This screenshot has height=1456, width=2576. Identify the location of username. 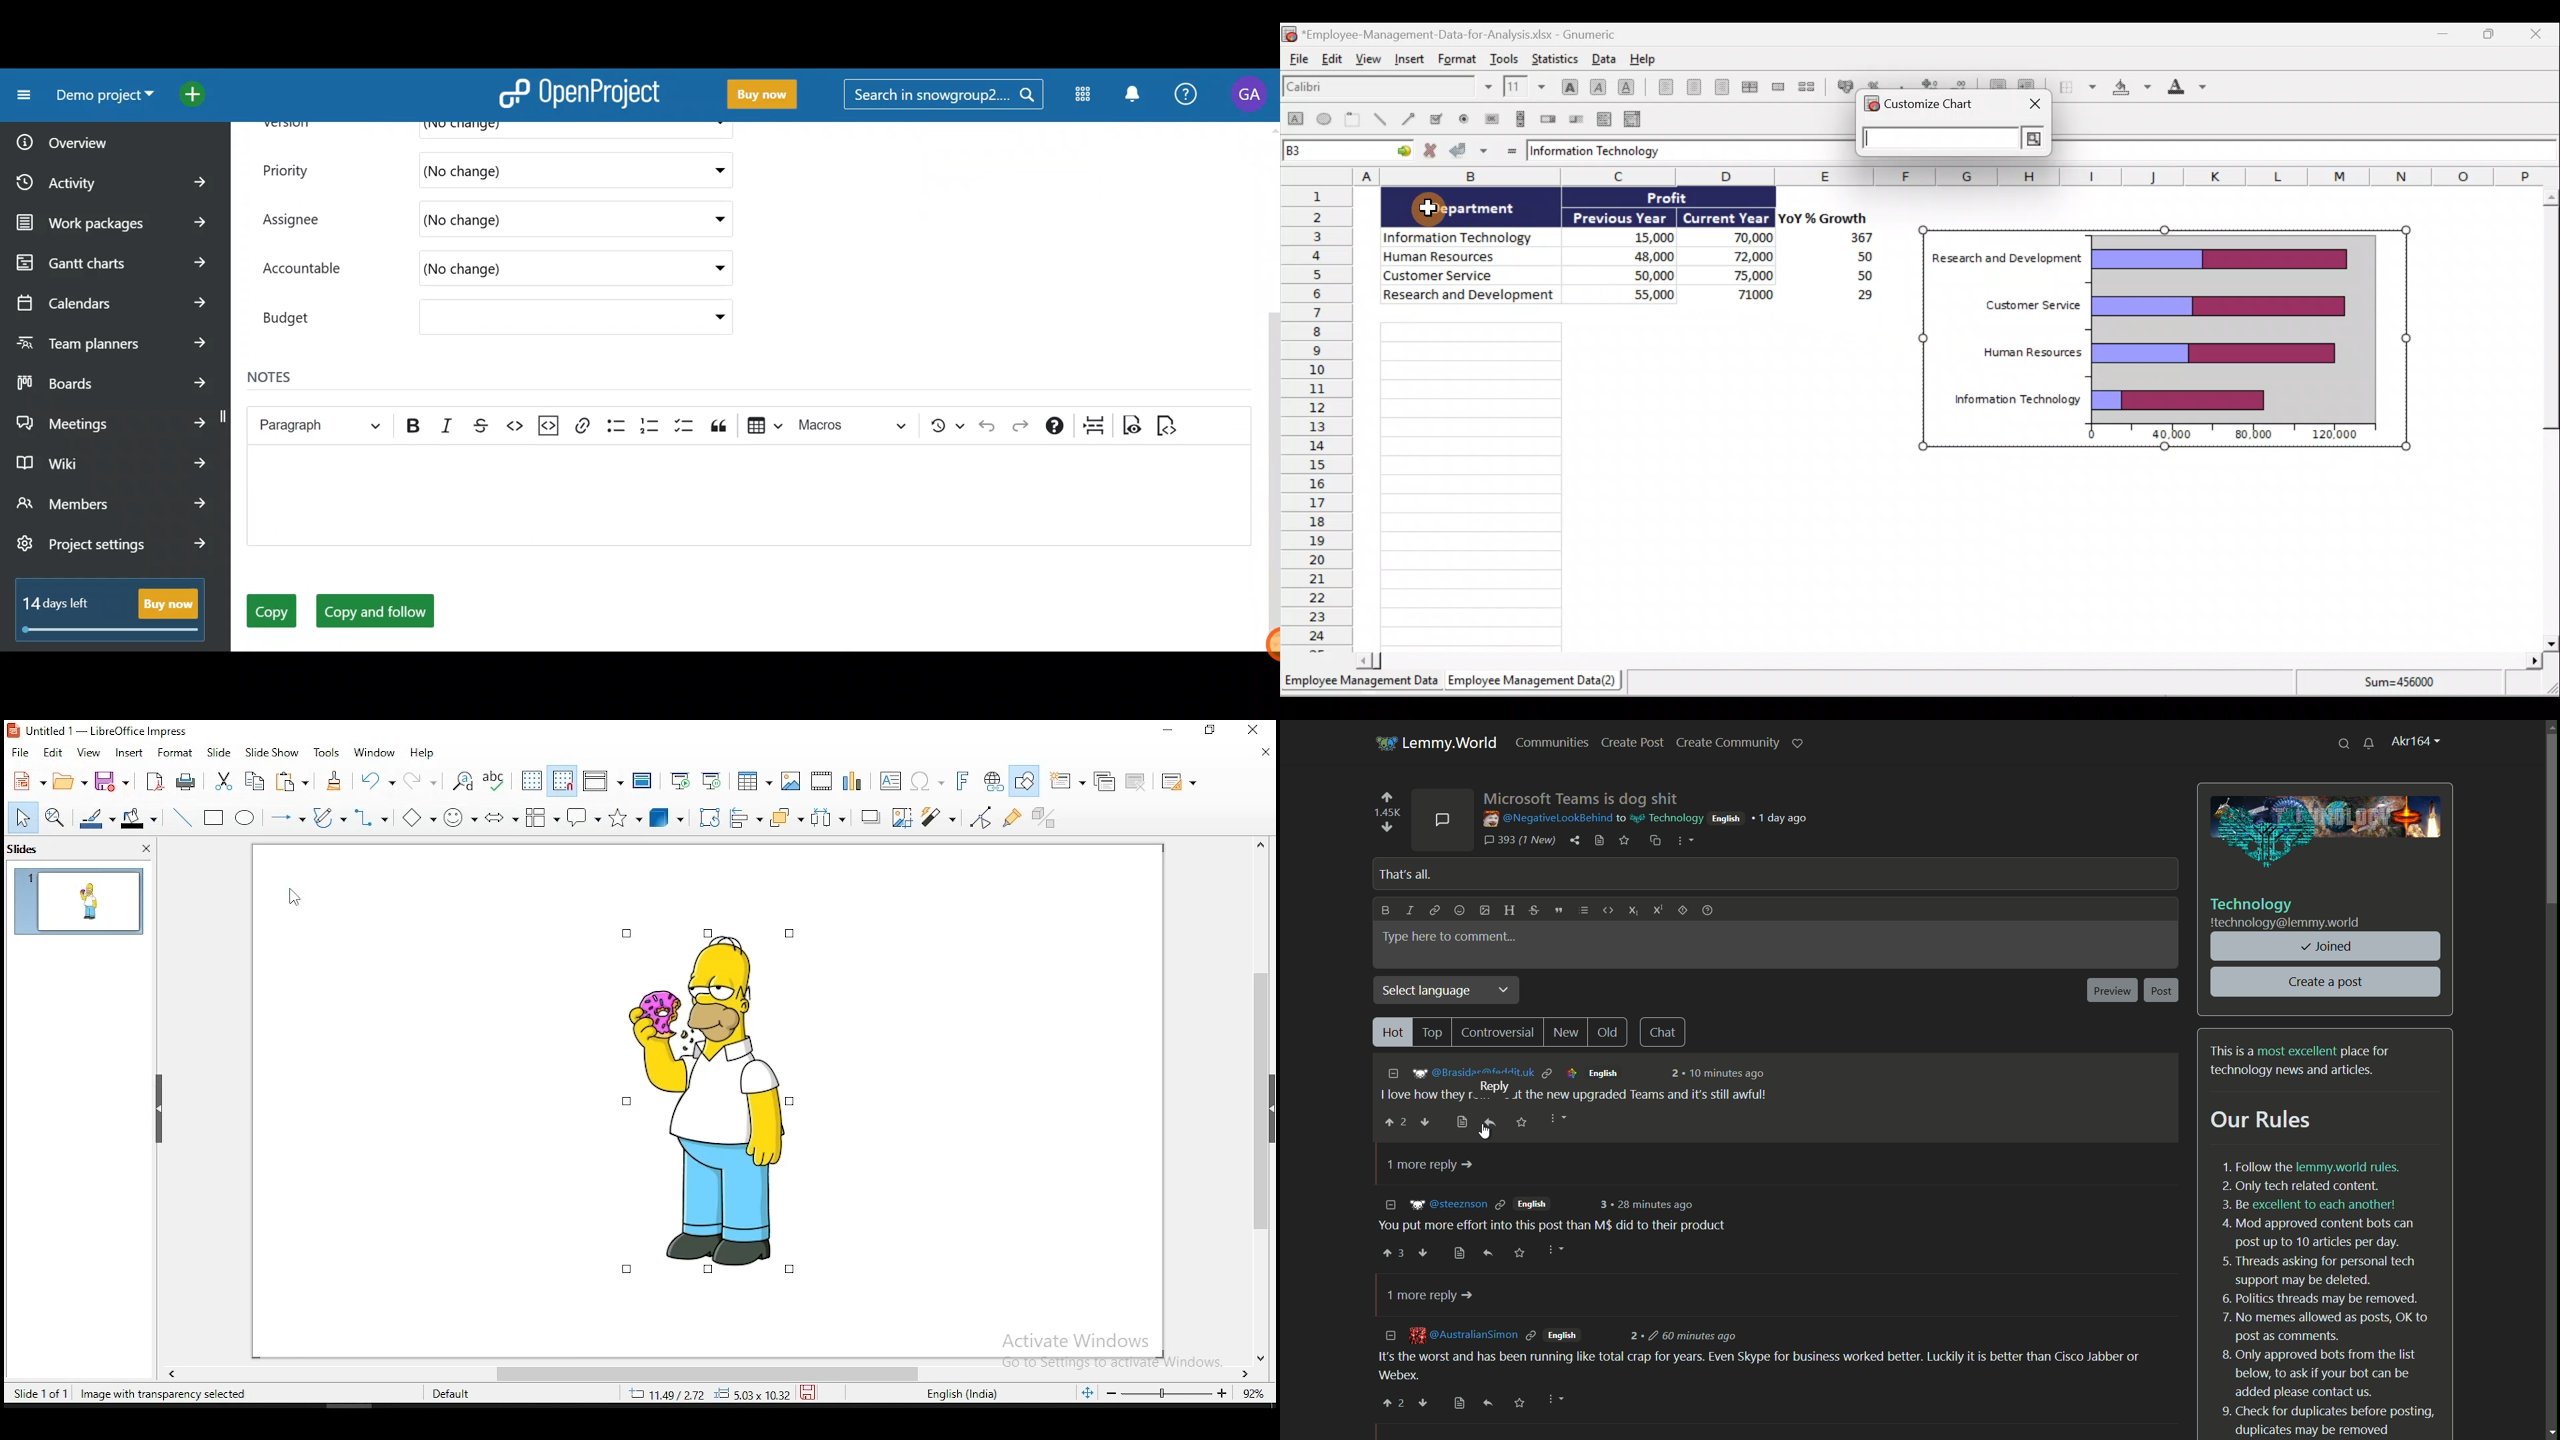
(1545, 818).